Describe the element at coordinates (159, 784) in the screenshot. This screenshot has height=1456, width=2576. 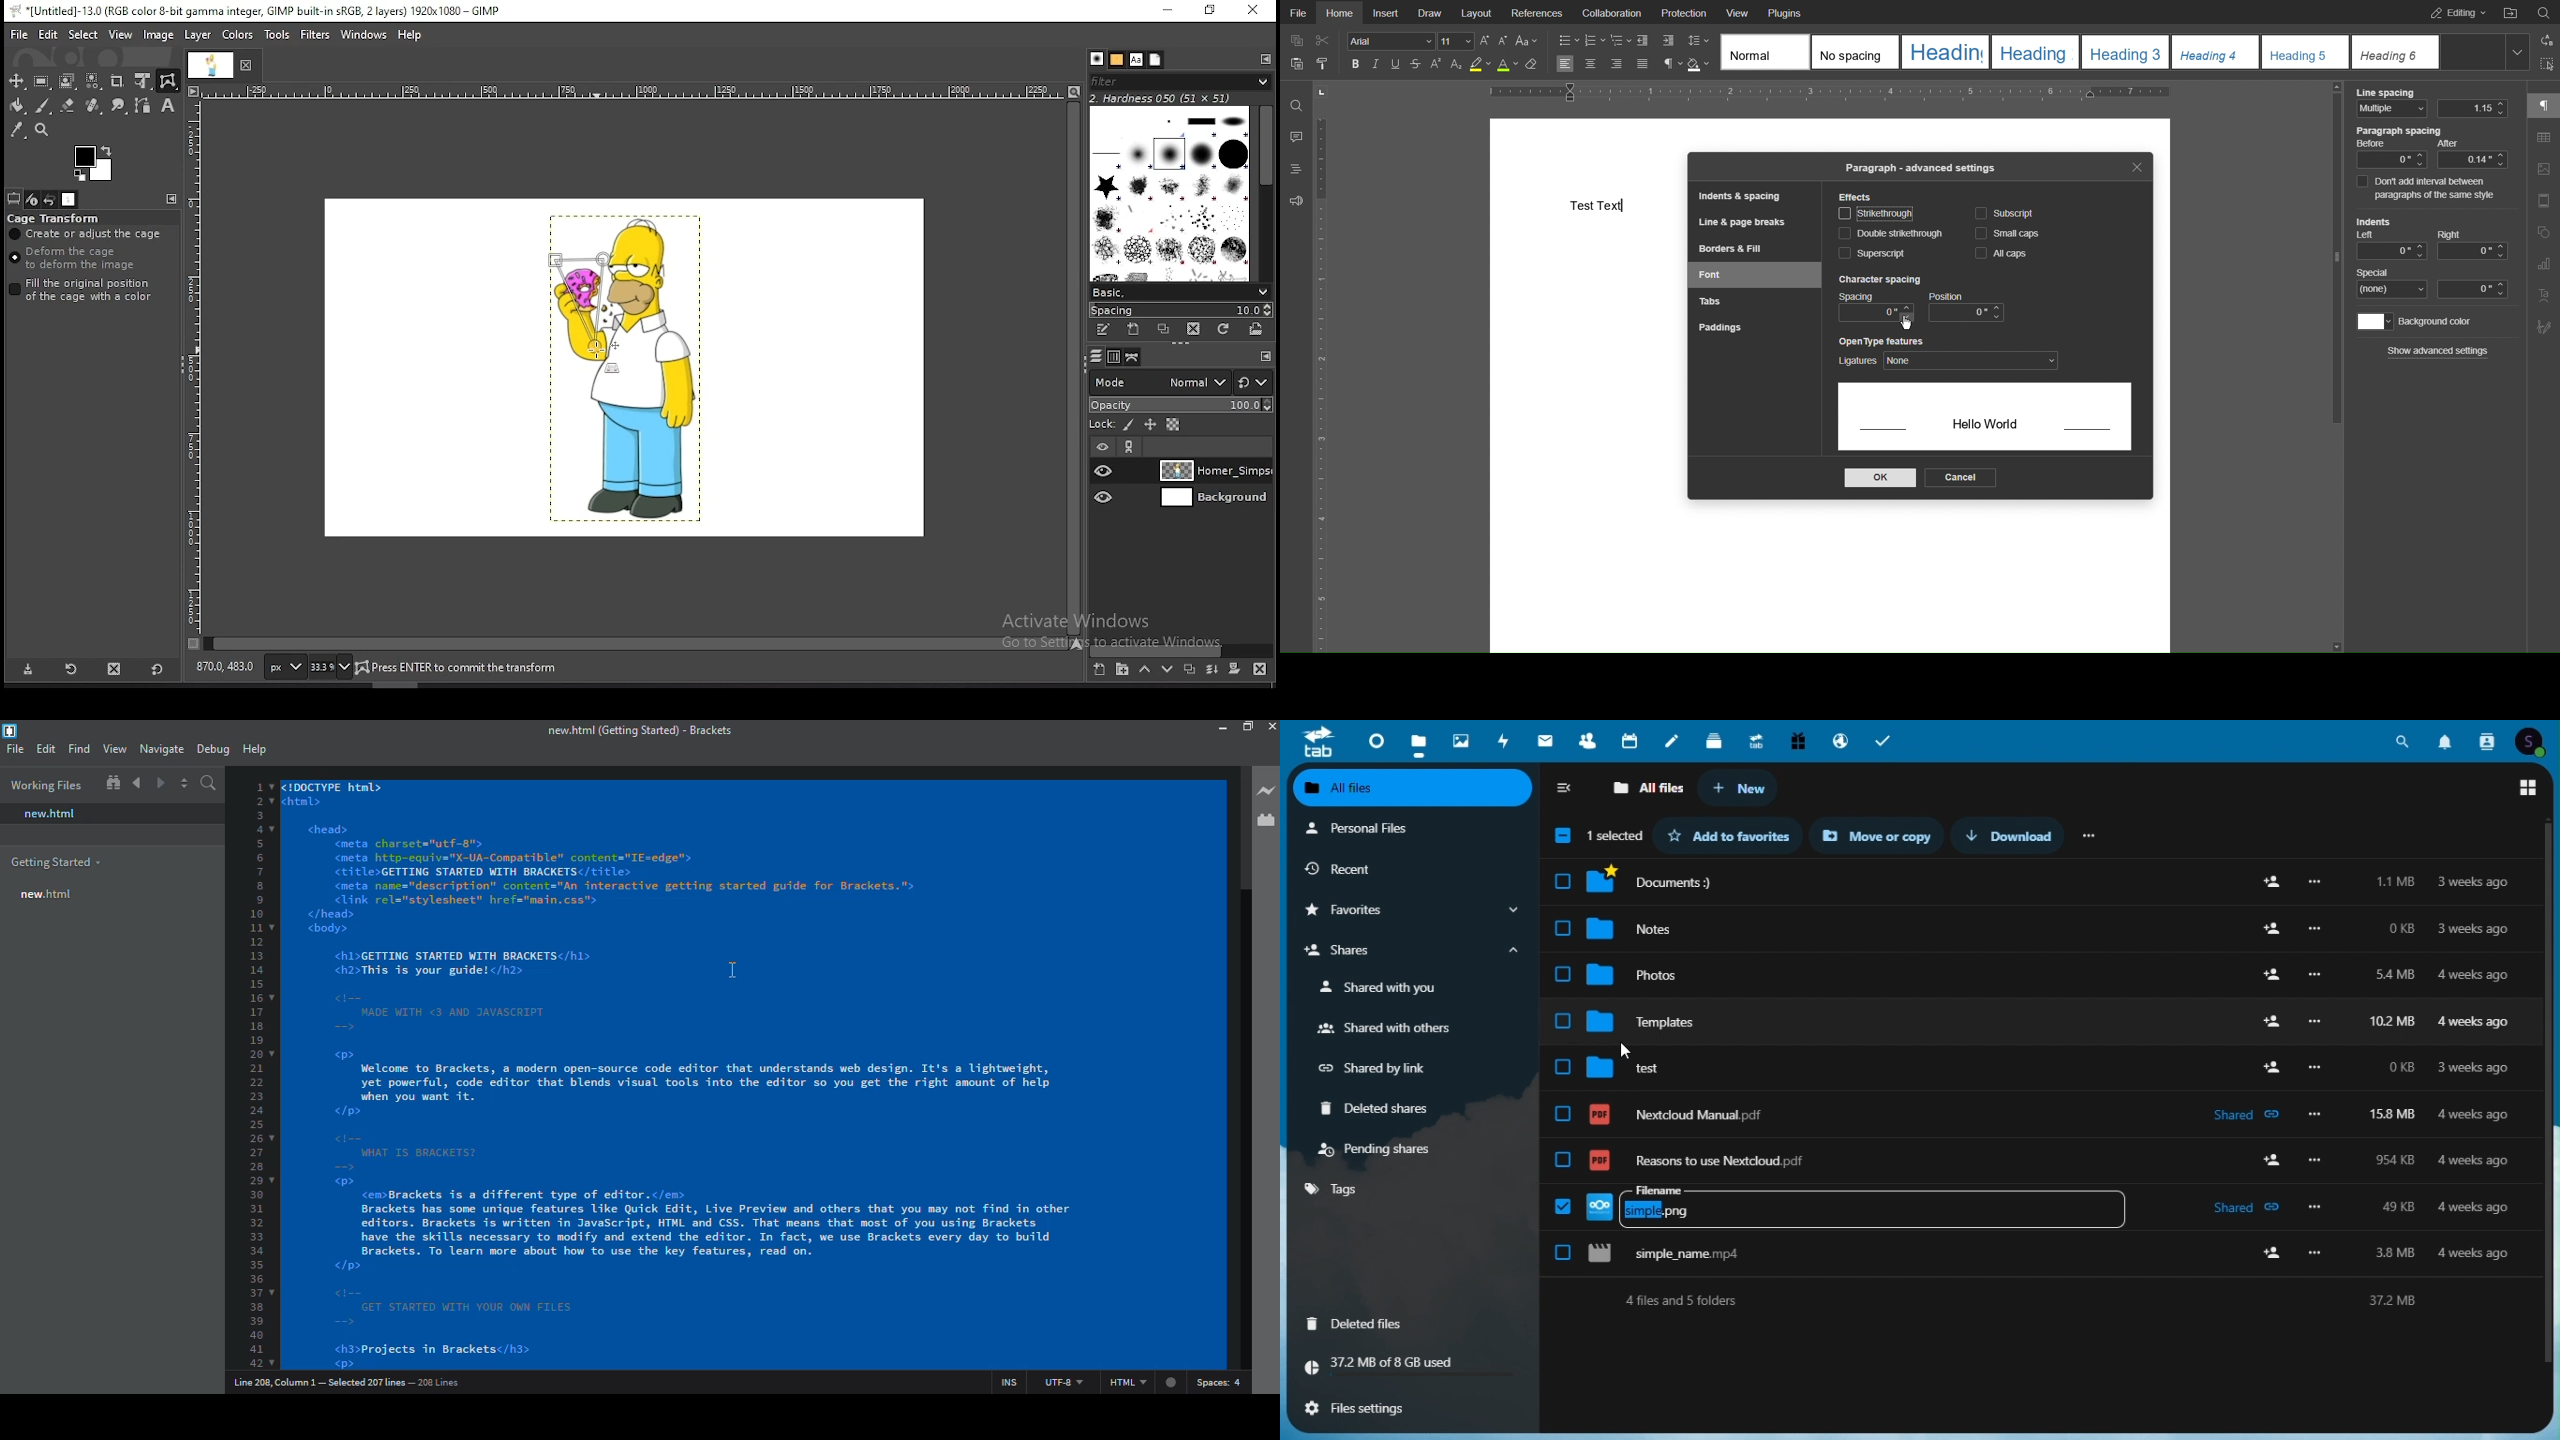
I see `navigate forward` at that location.